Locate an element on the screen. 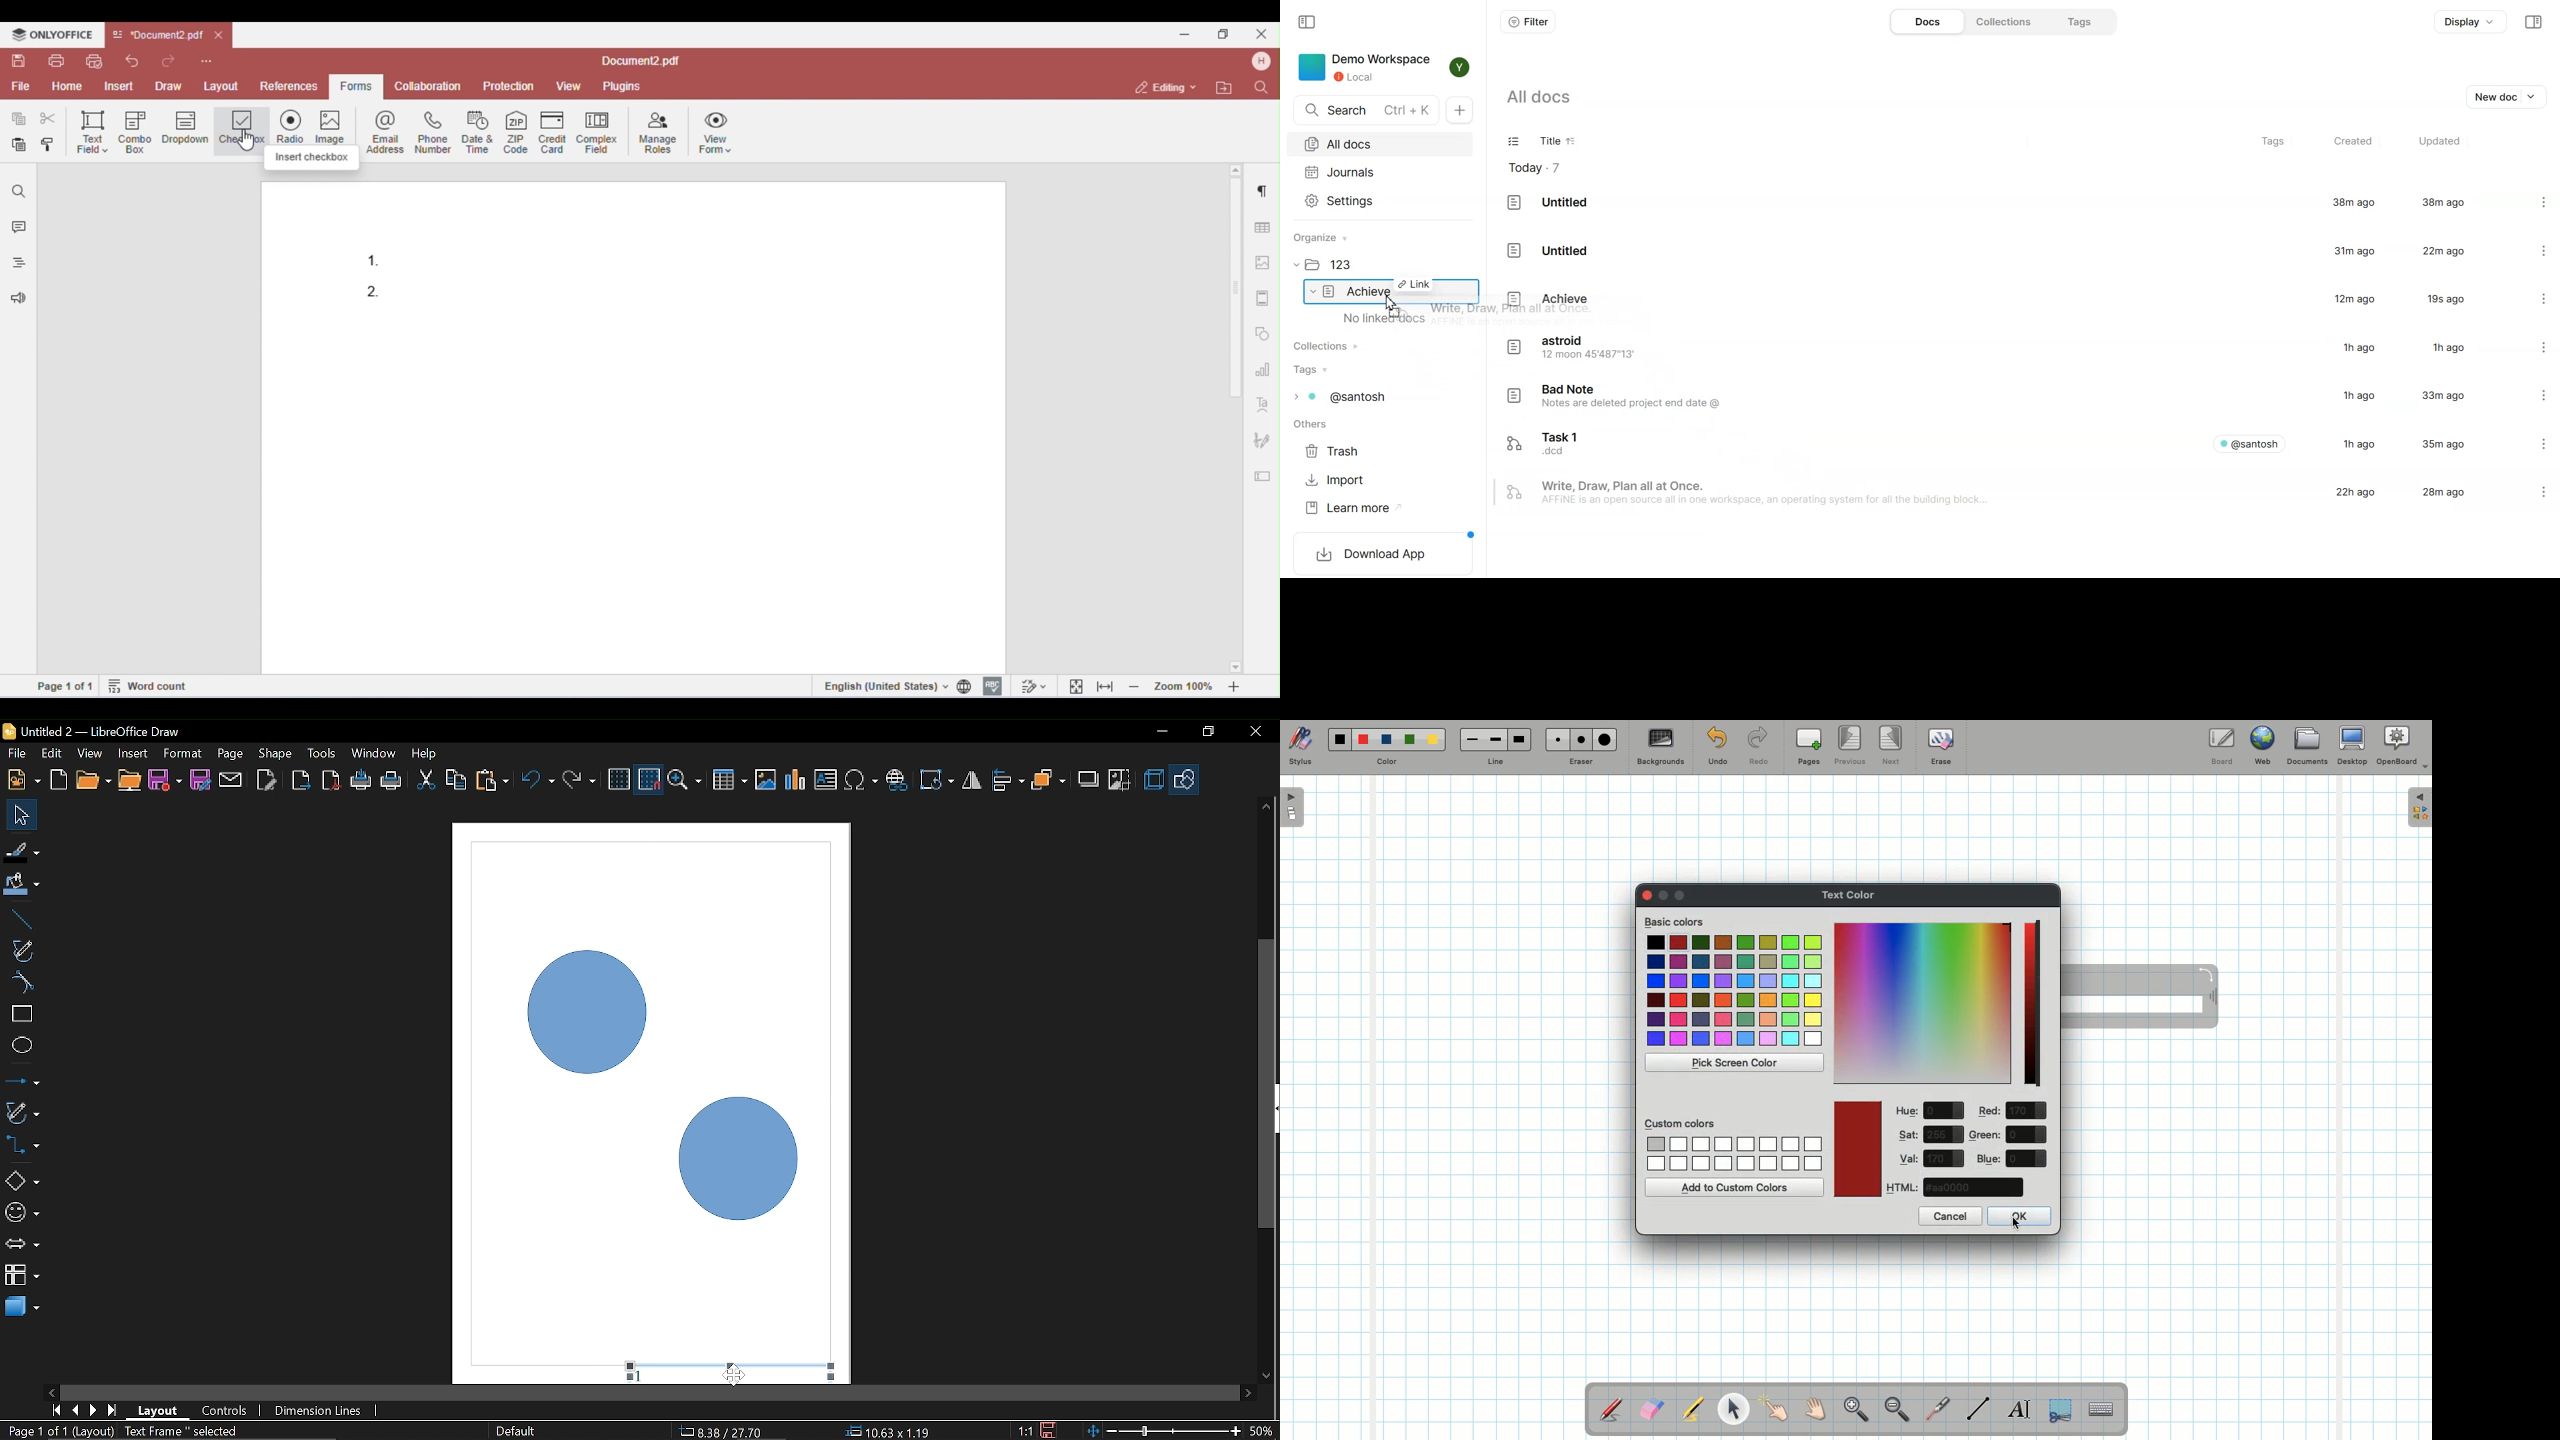 This screenshot has width=2576, height=1456. Move down is located at coordinates (1267, 1377).